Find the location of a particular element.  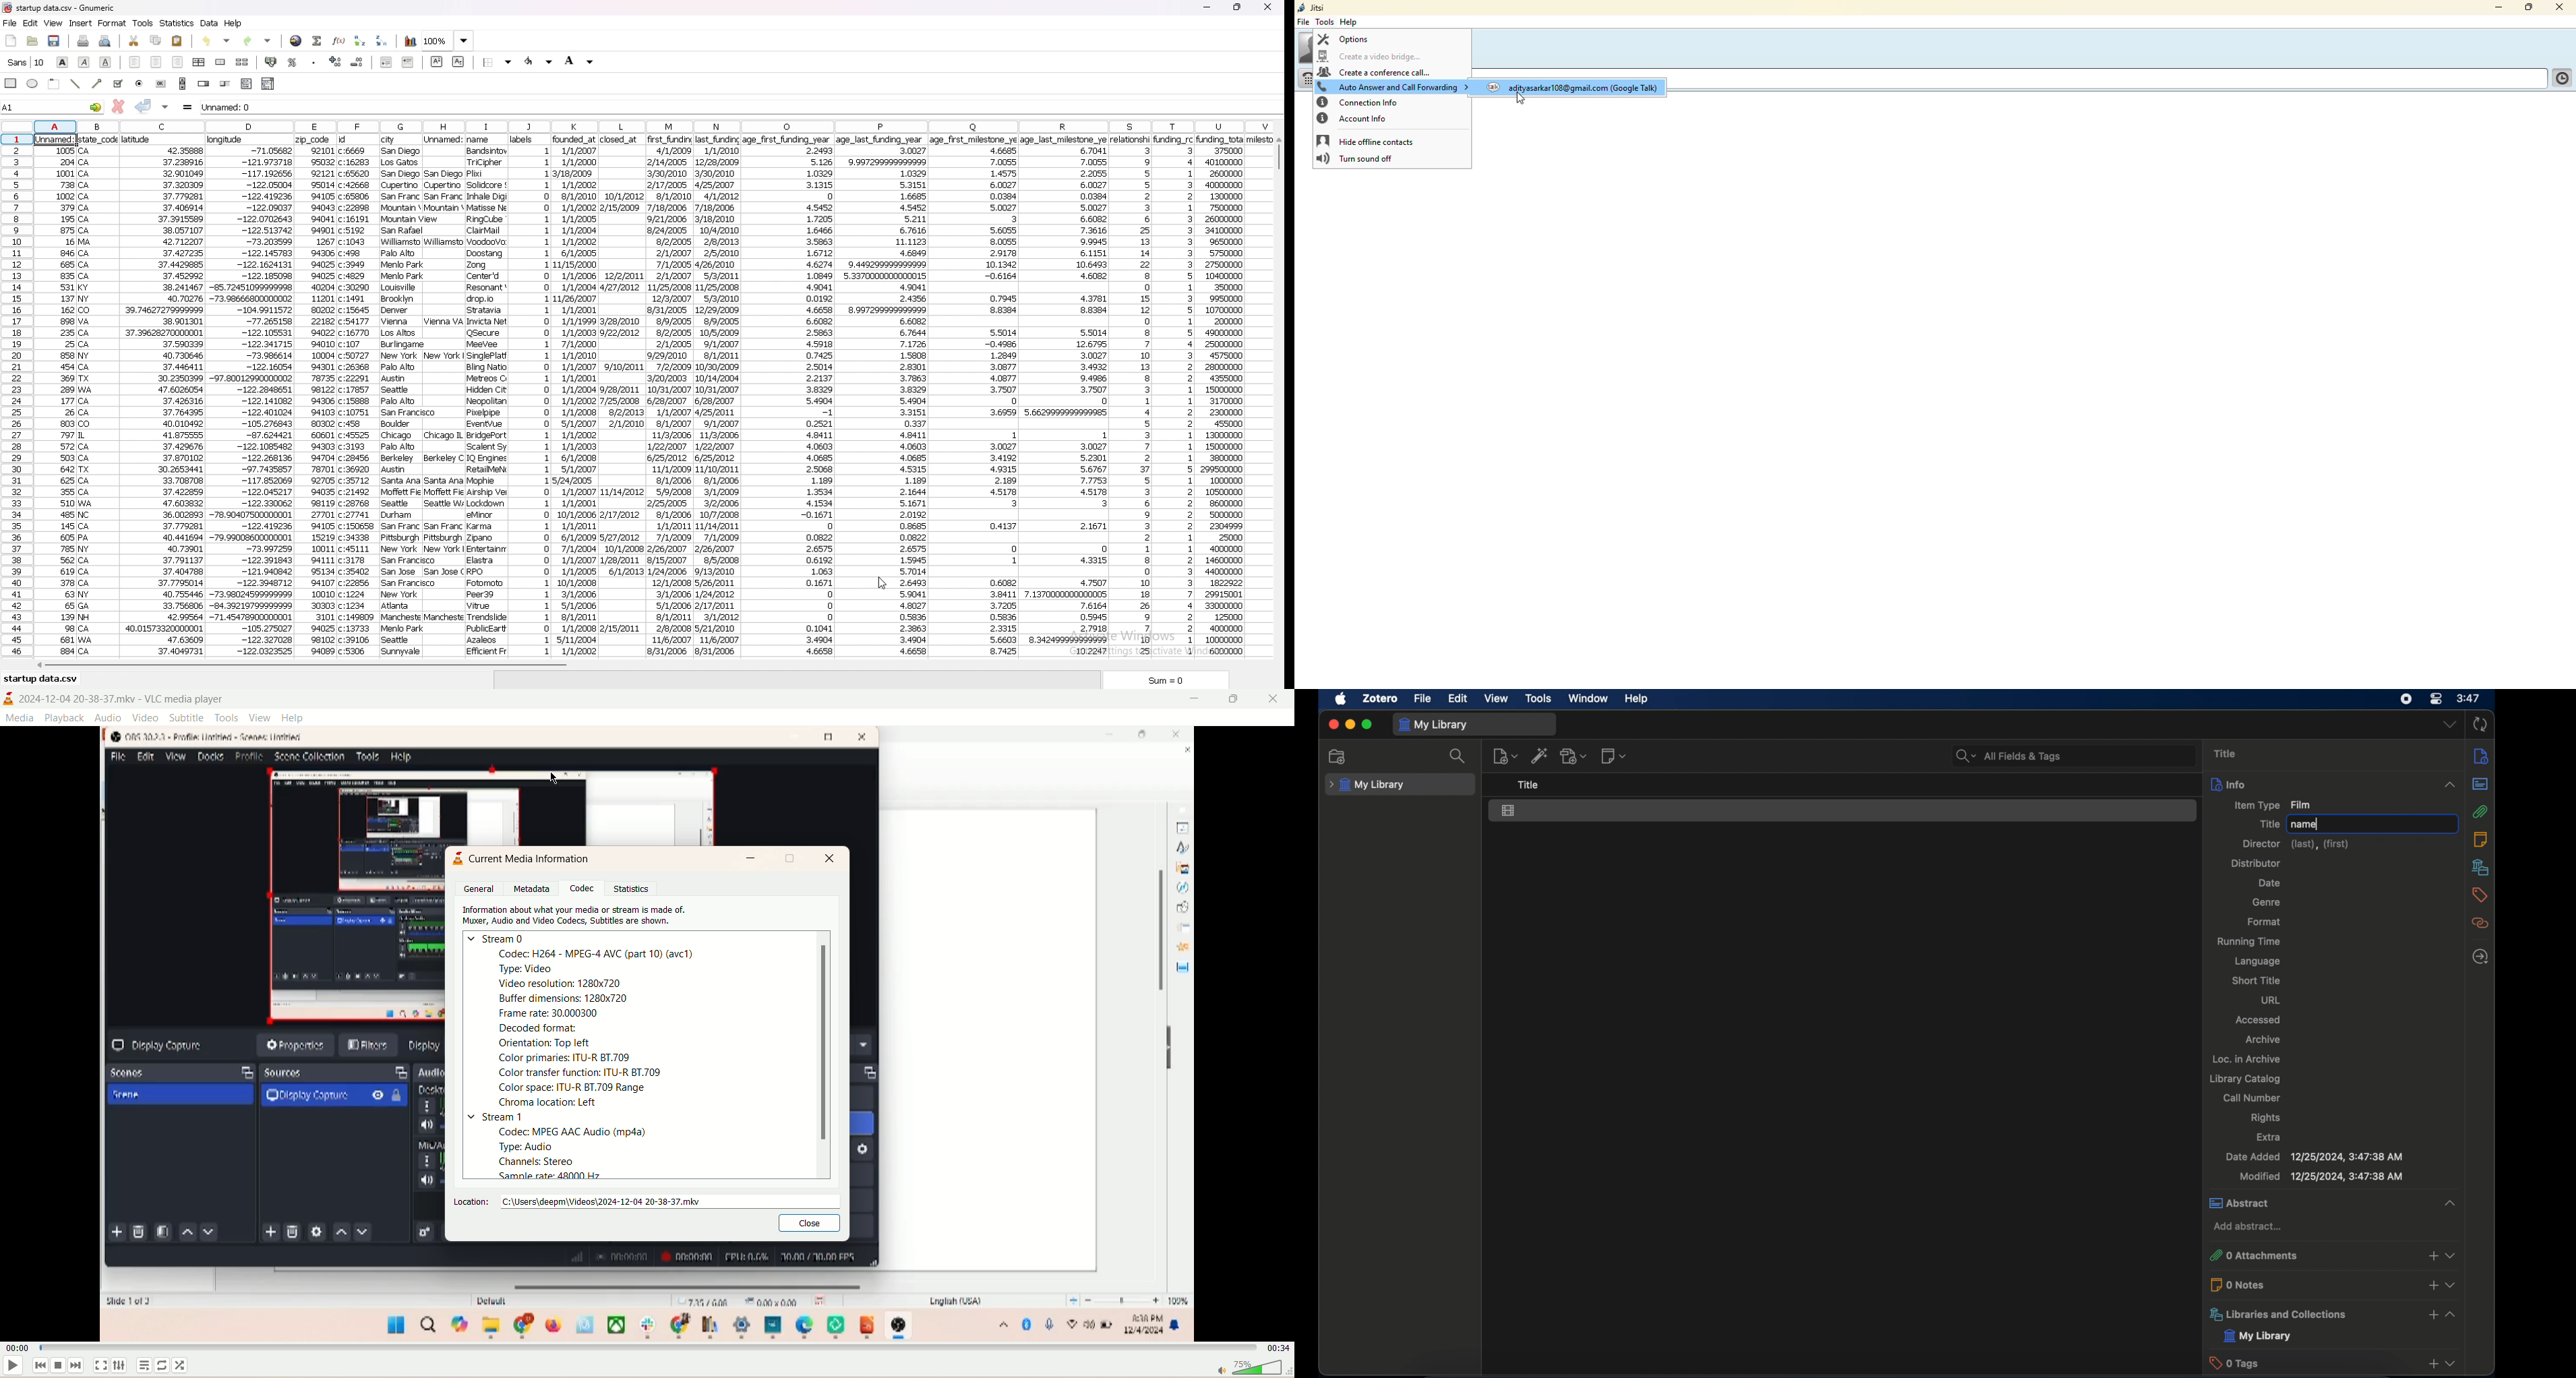

bold is located at coordinates (63, 62).